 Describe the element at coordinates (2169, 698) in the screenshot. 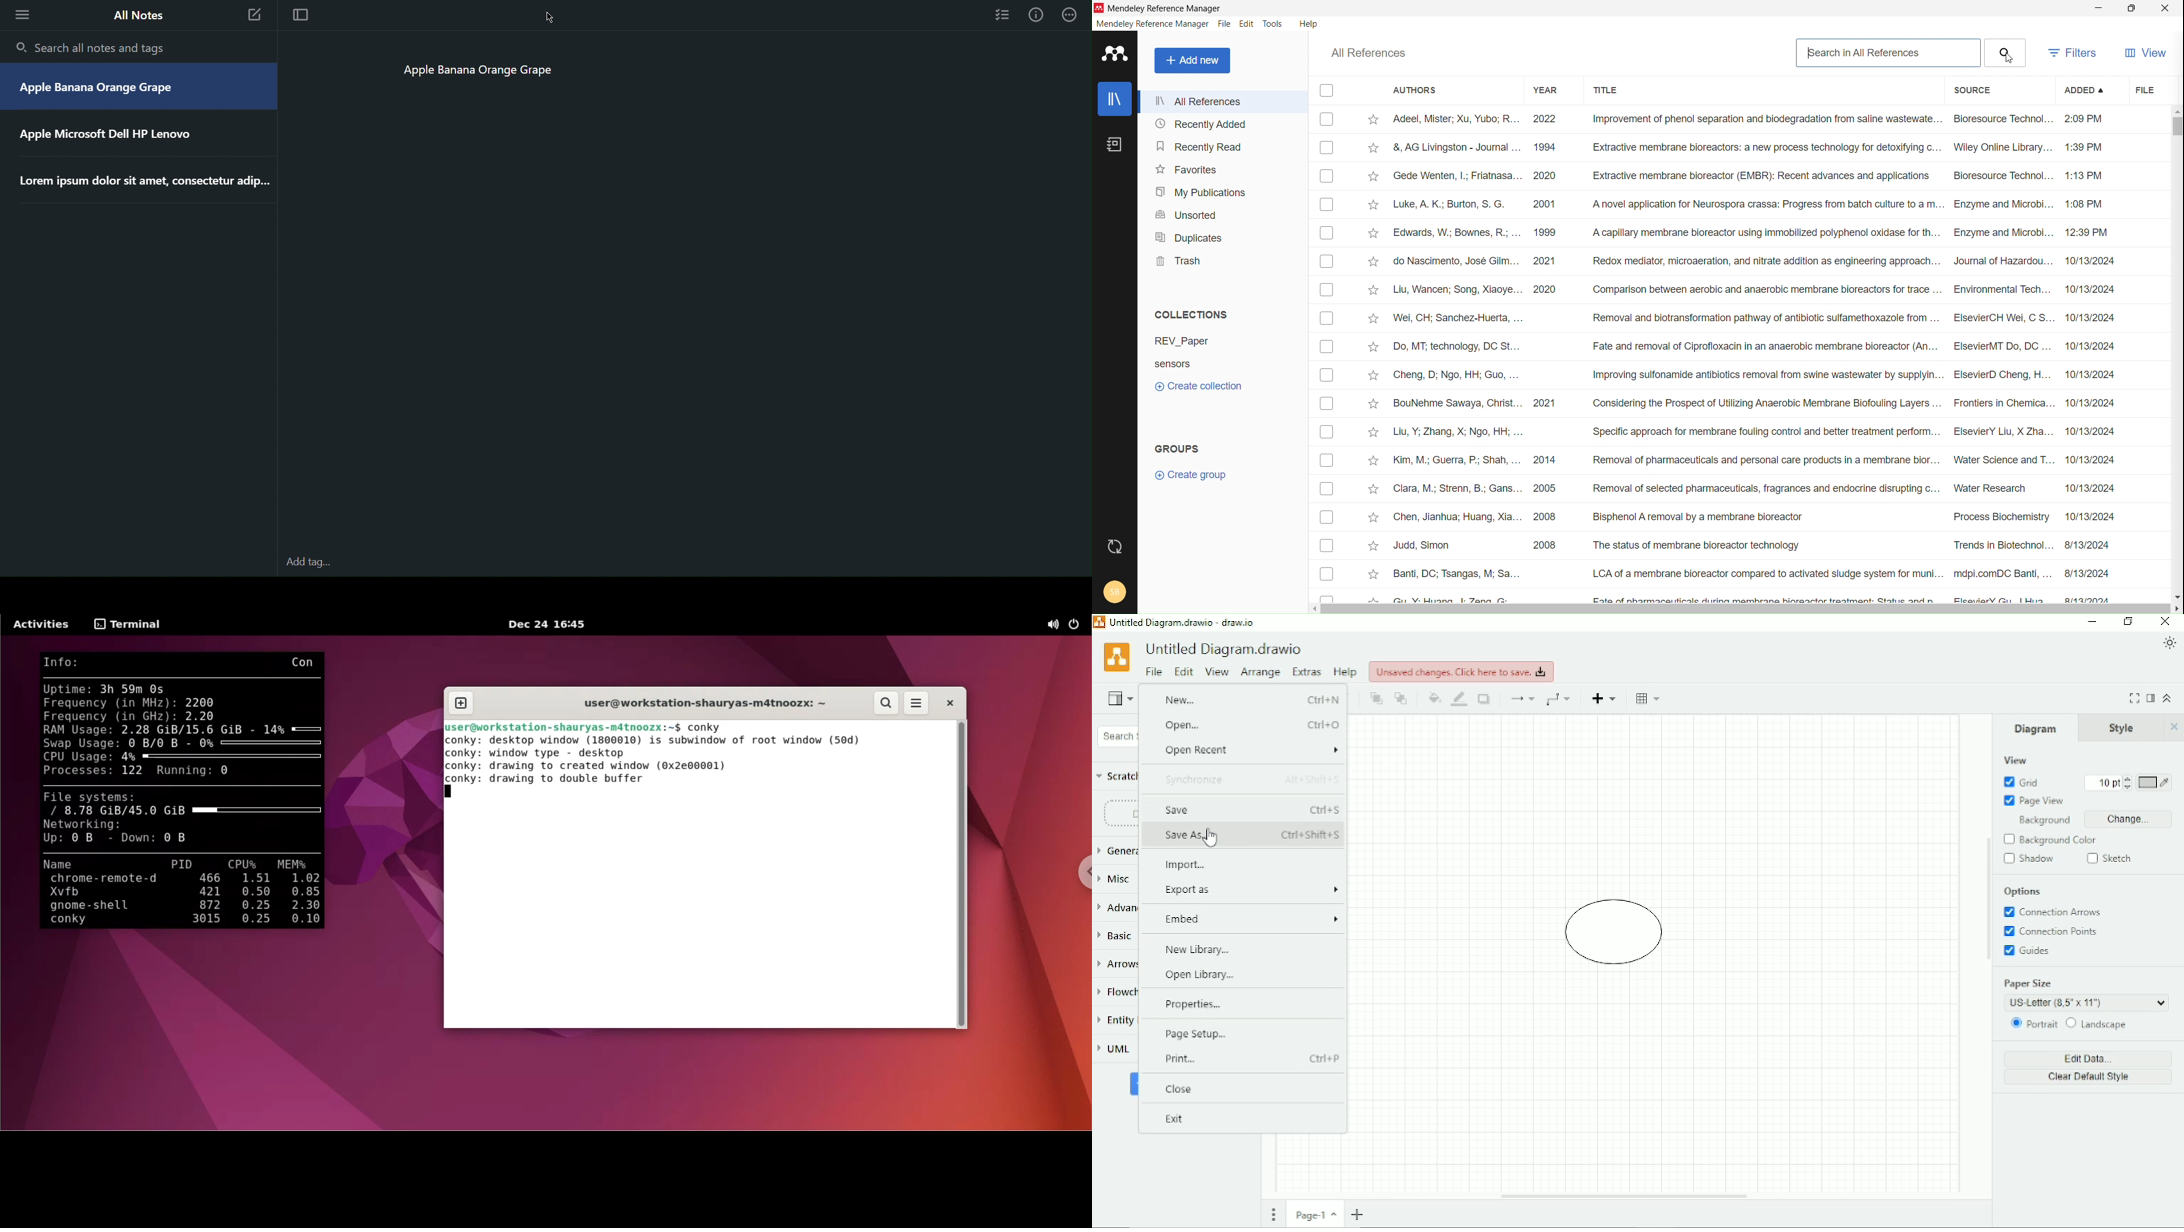

I see `Collapse/Expand` at that location.